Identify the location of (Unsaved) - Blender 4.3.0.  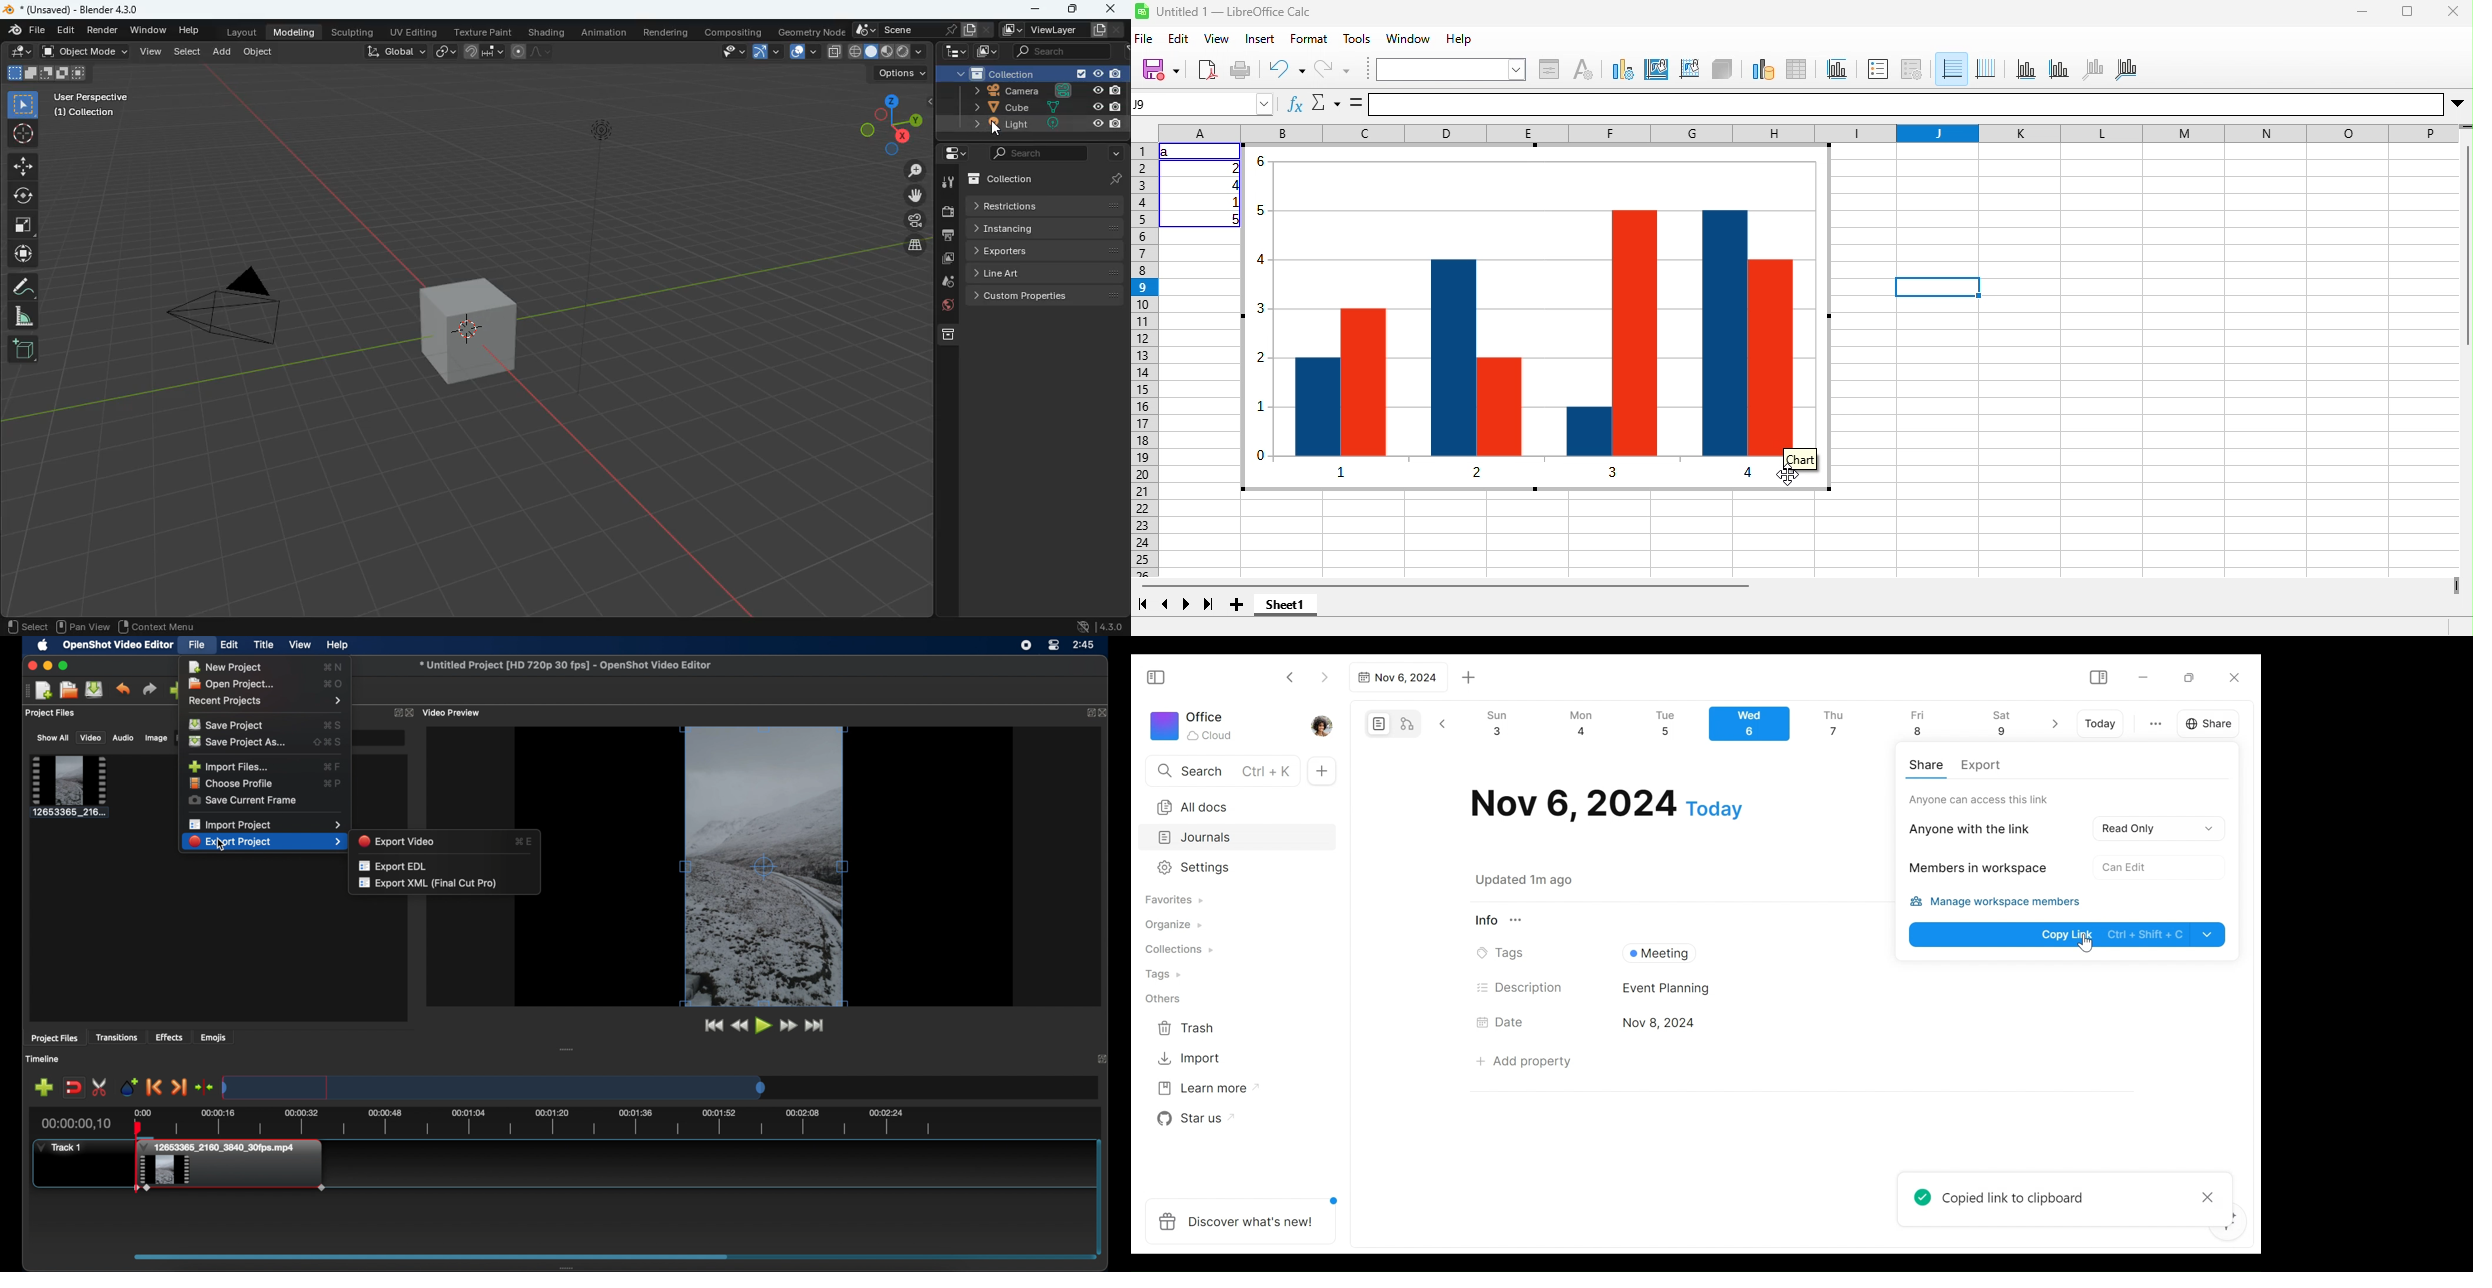
(71, 8).